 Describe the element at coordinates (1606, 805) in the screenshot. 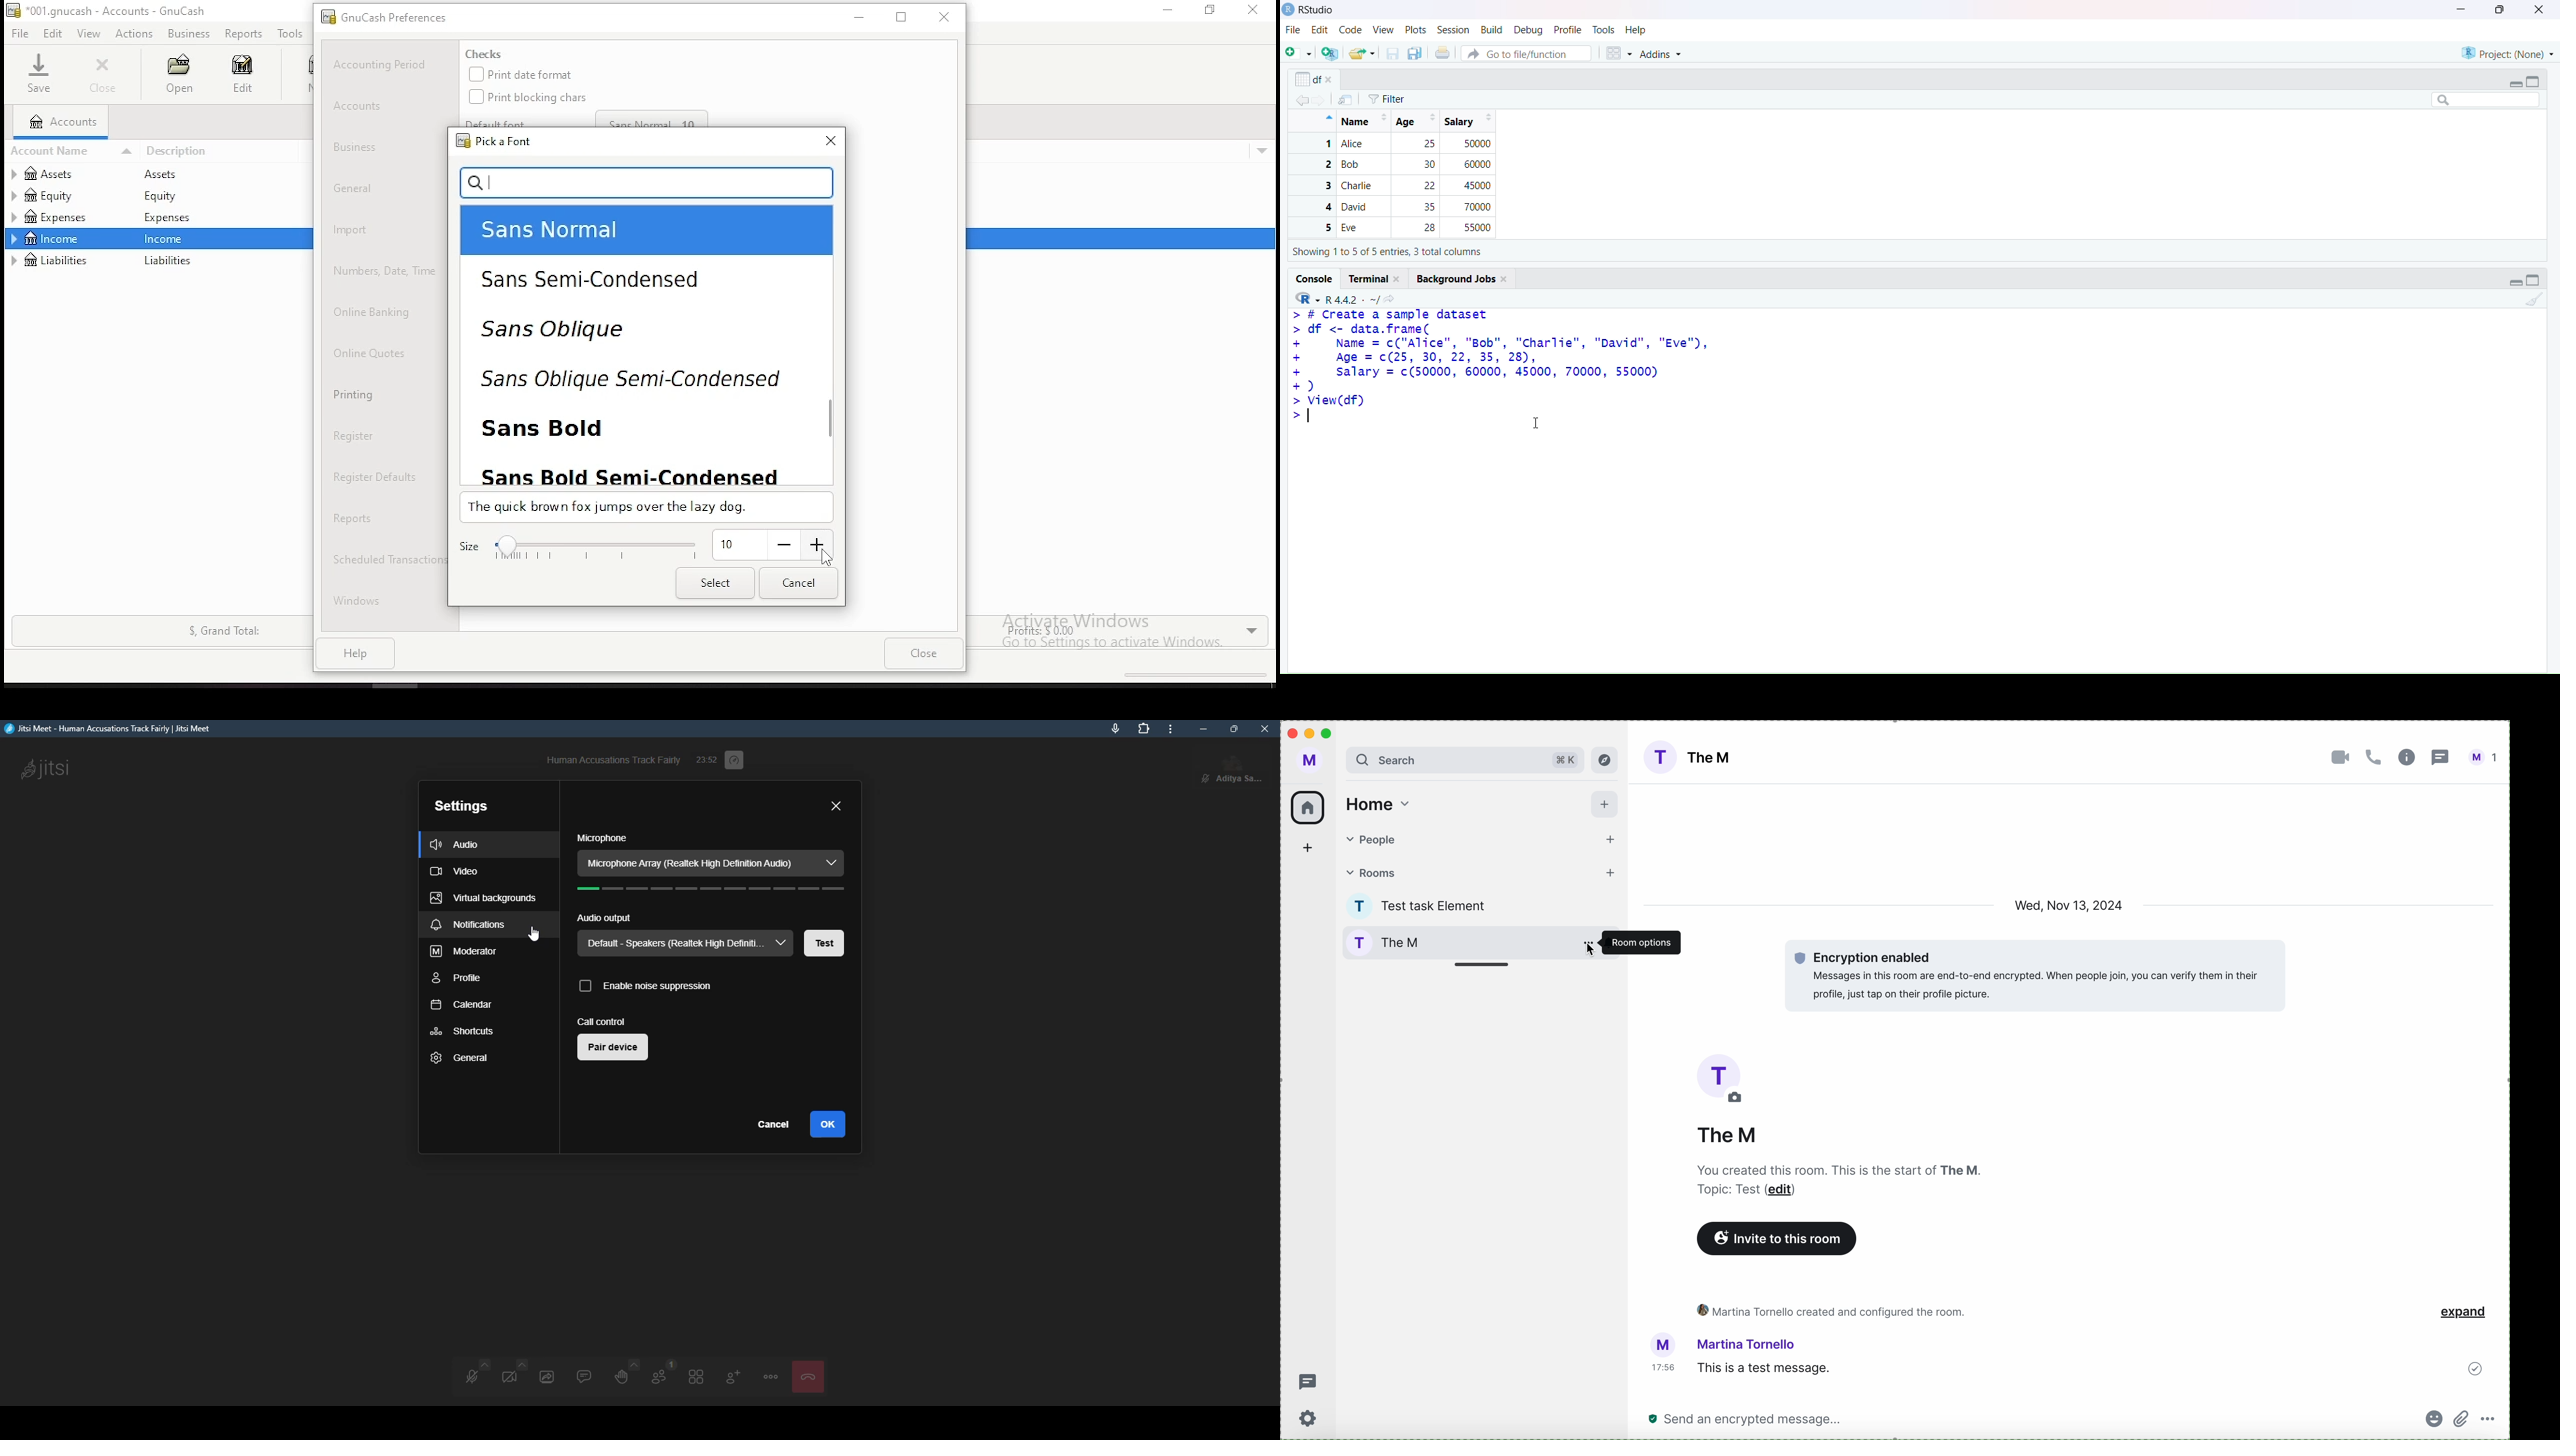

I see `add` at that location.